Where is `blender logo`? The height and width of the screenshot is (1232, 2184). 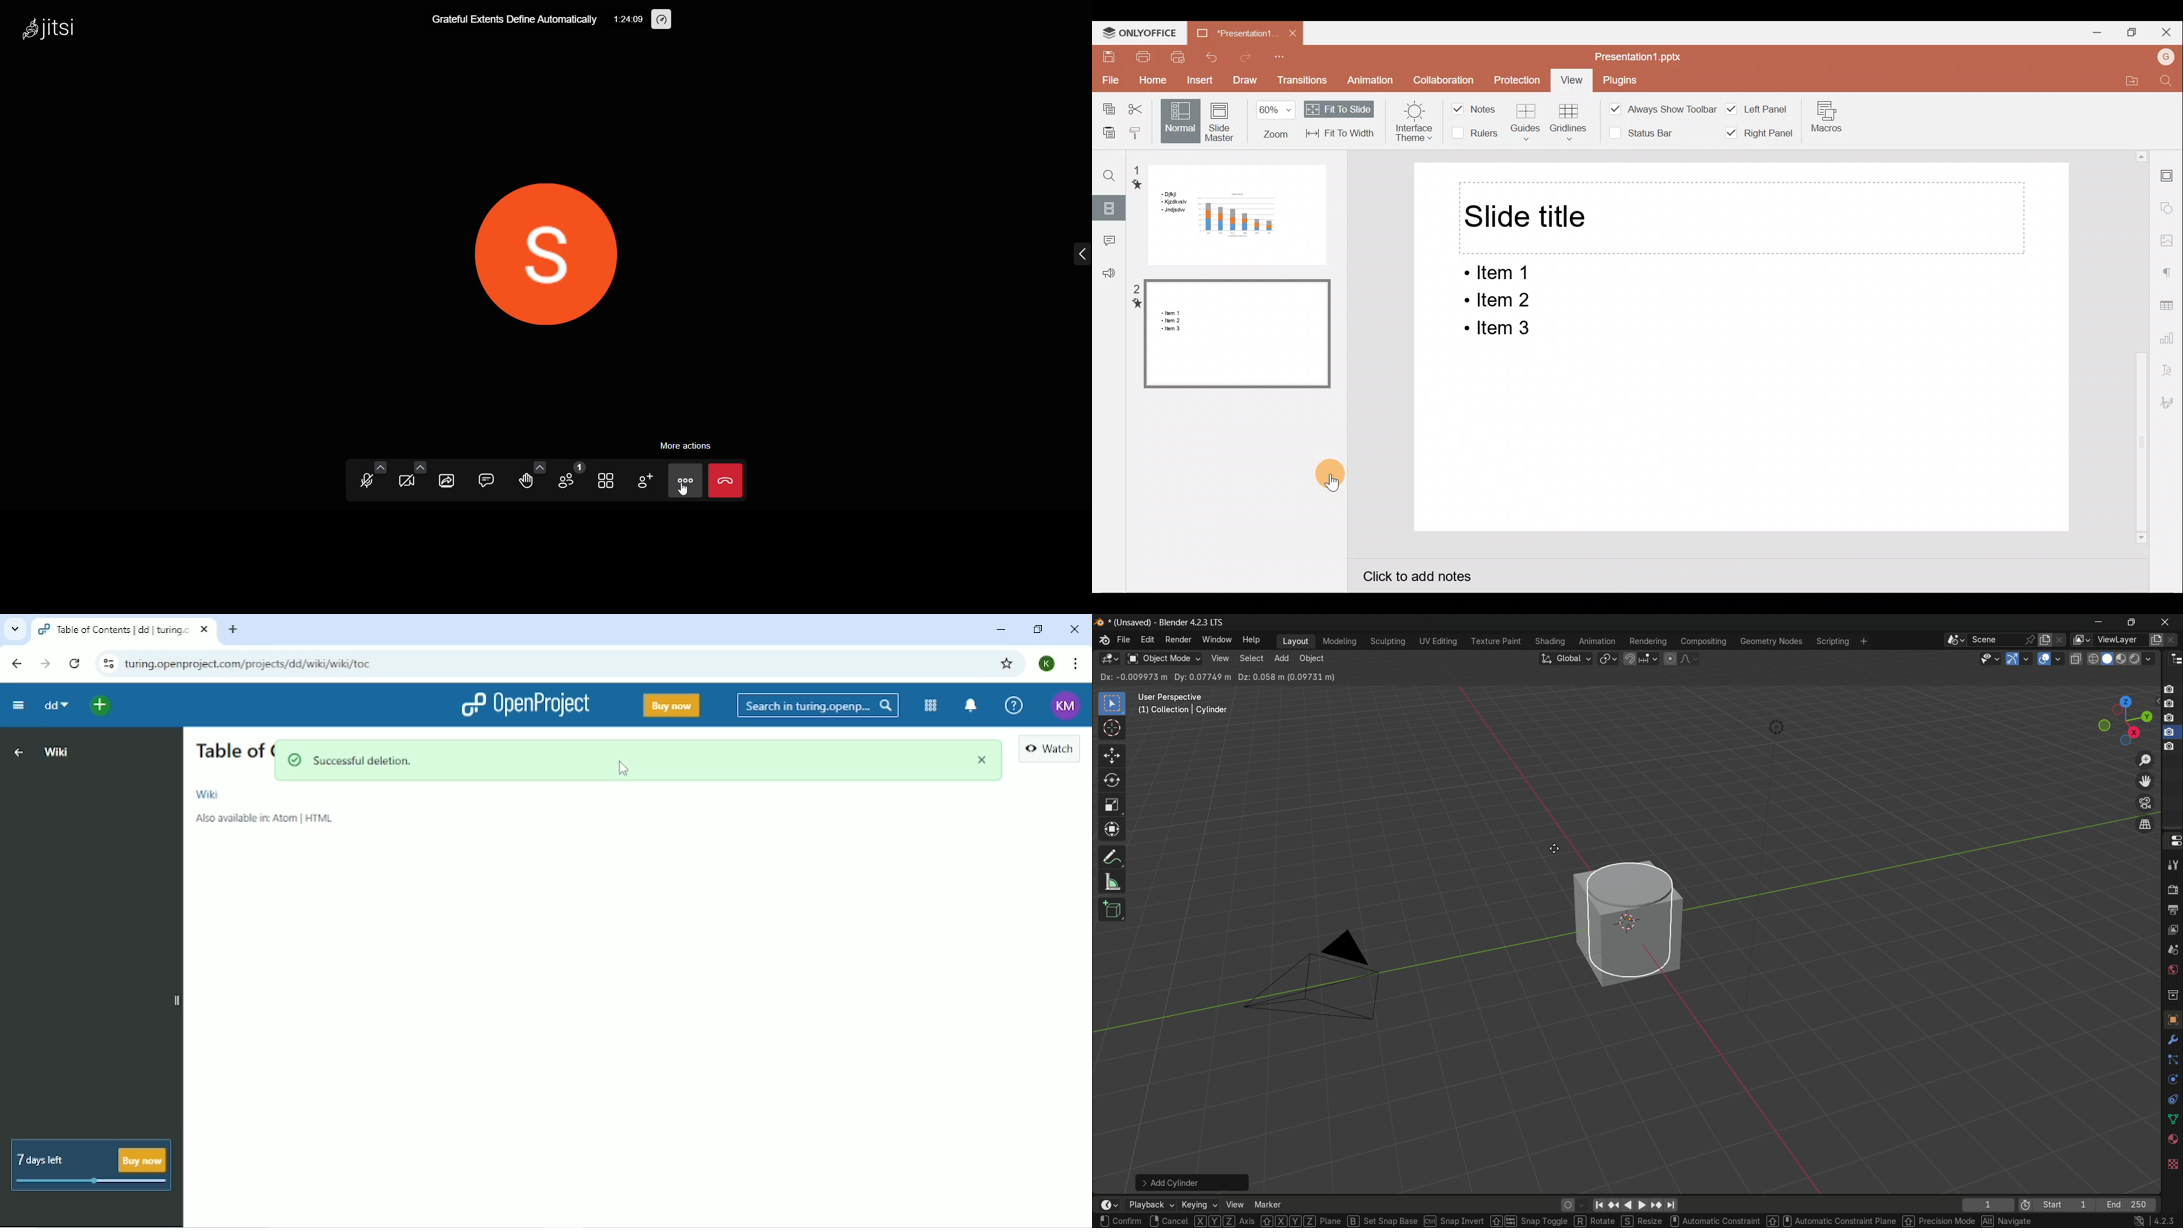
blender logo is located at coordinates (1100, 623).